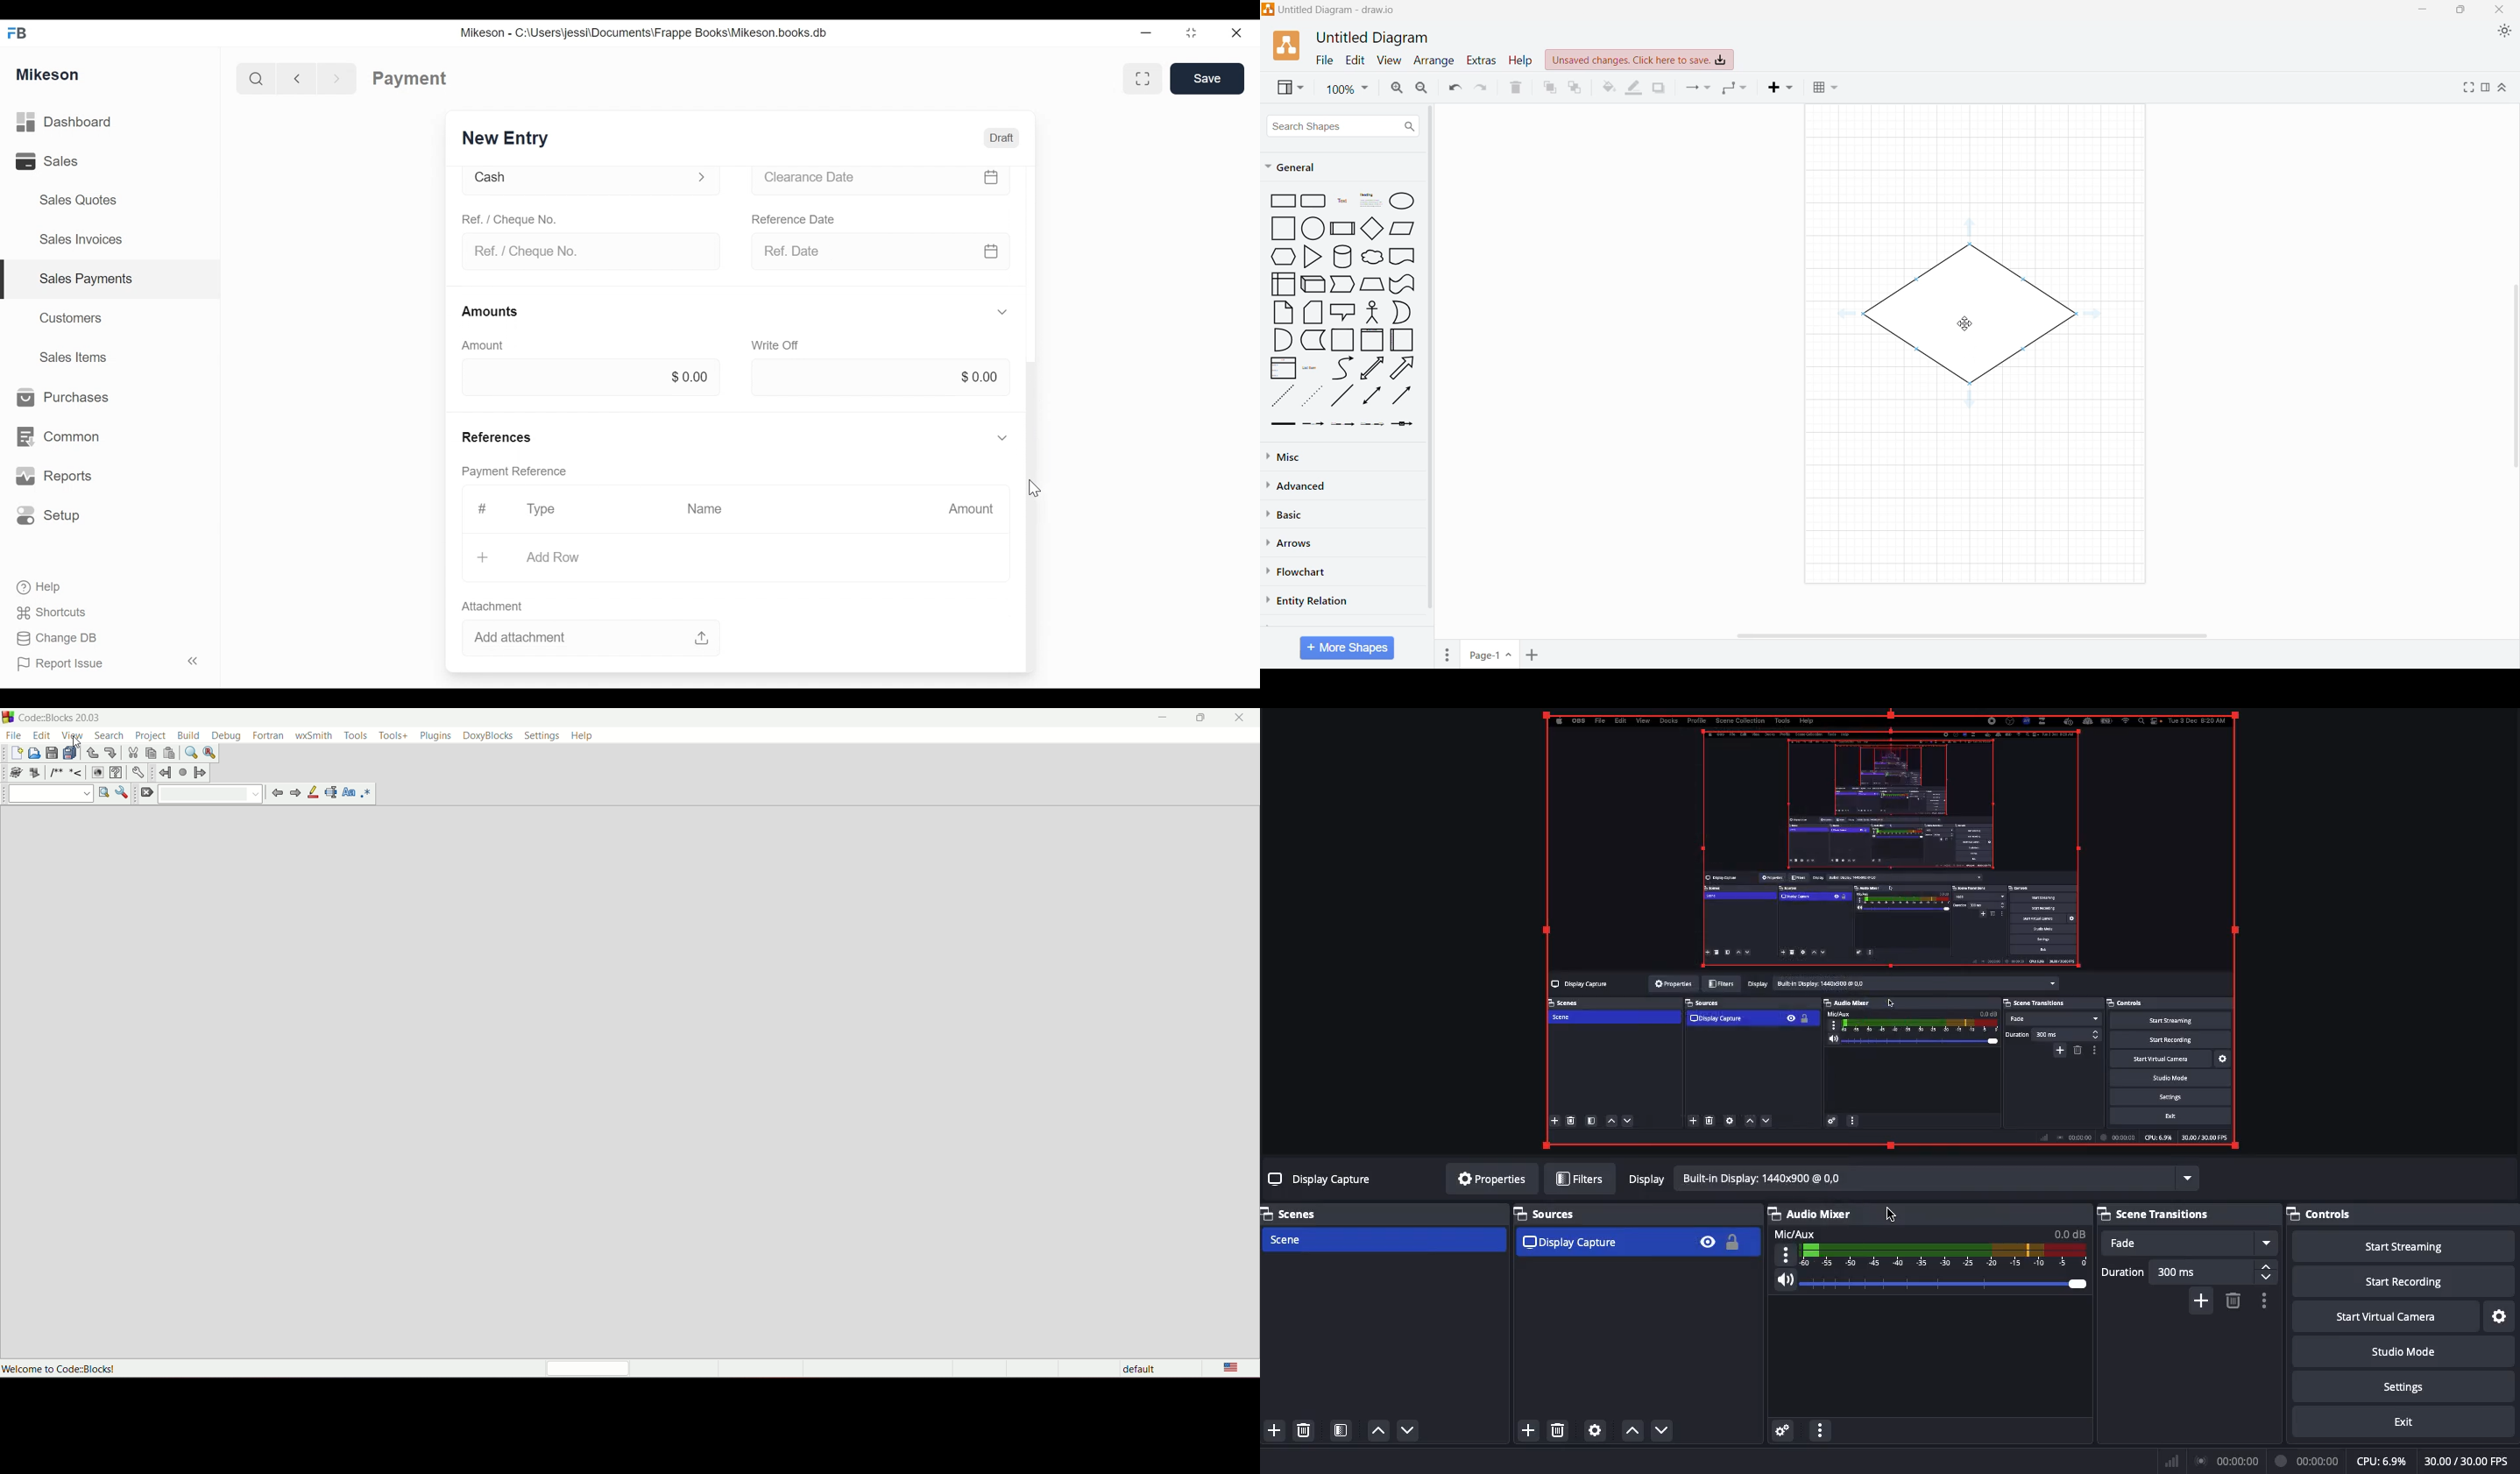 Image resolution: width=2520 pixels, height=1484 pixels. I want to click on Waypoints, so click(1737, 87).